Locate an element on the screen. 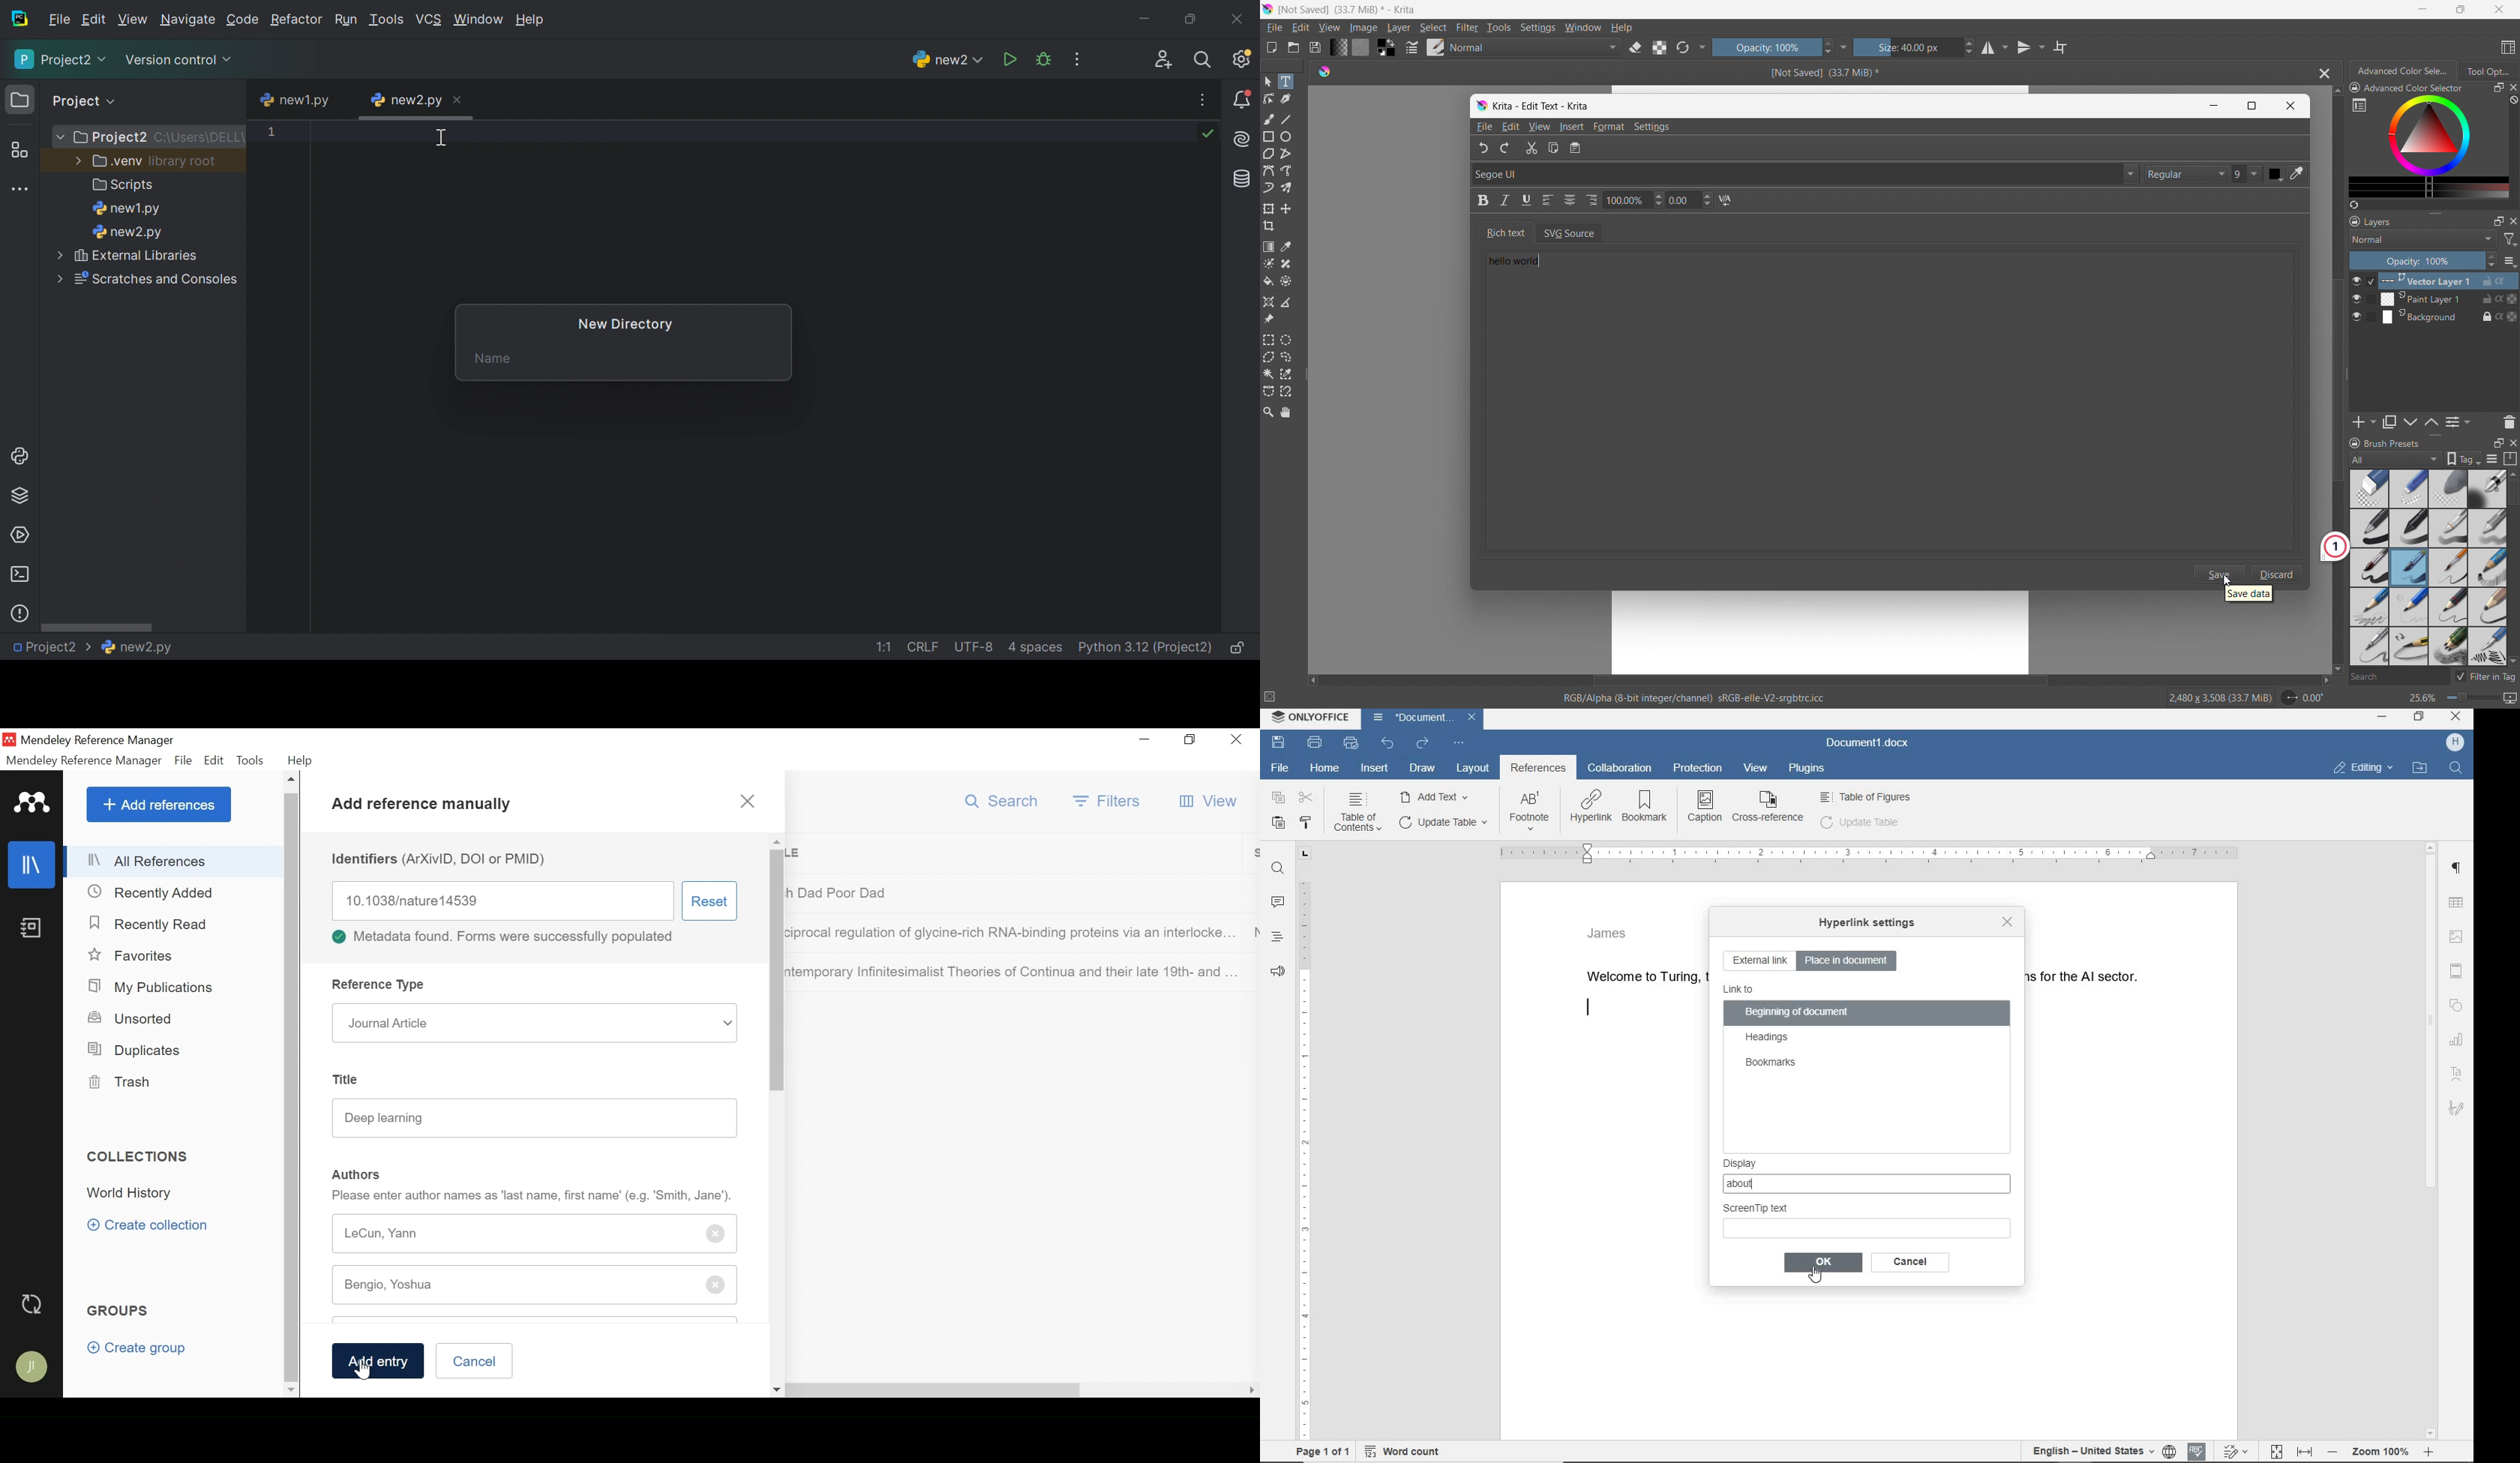  comments is located at coordinates (1279, 902).